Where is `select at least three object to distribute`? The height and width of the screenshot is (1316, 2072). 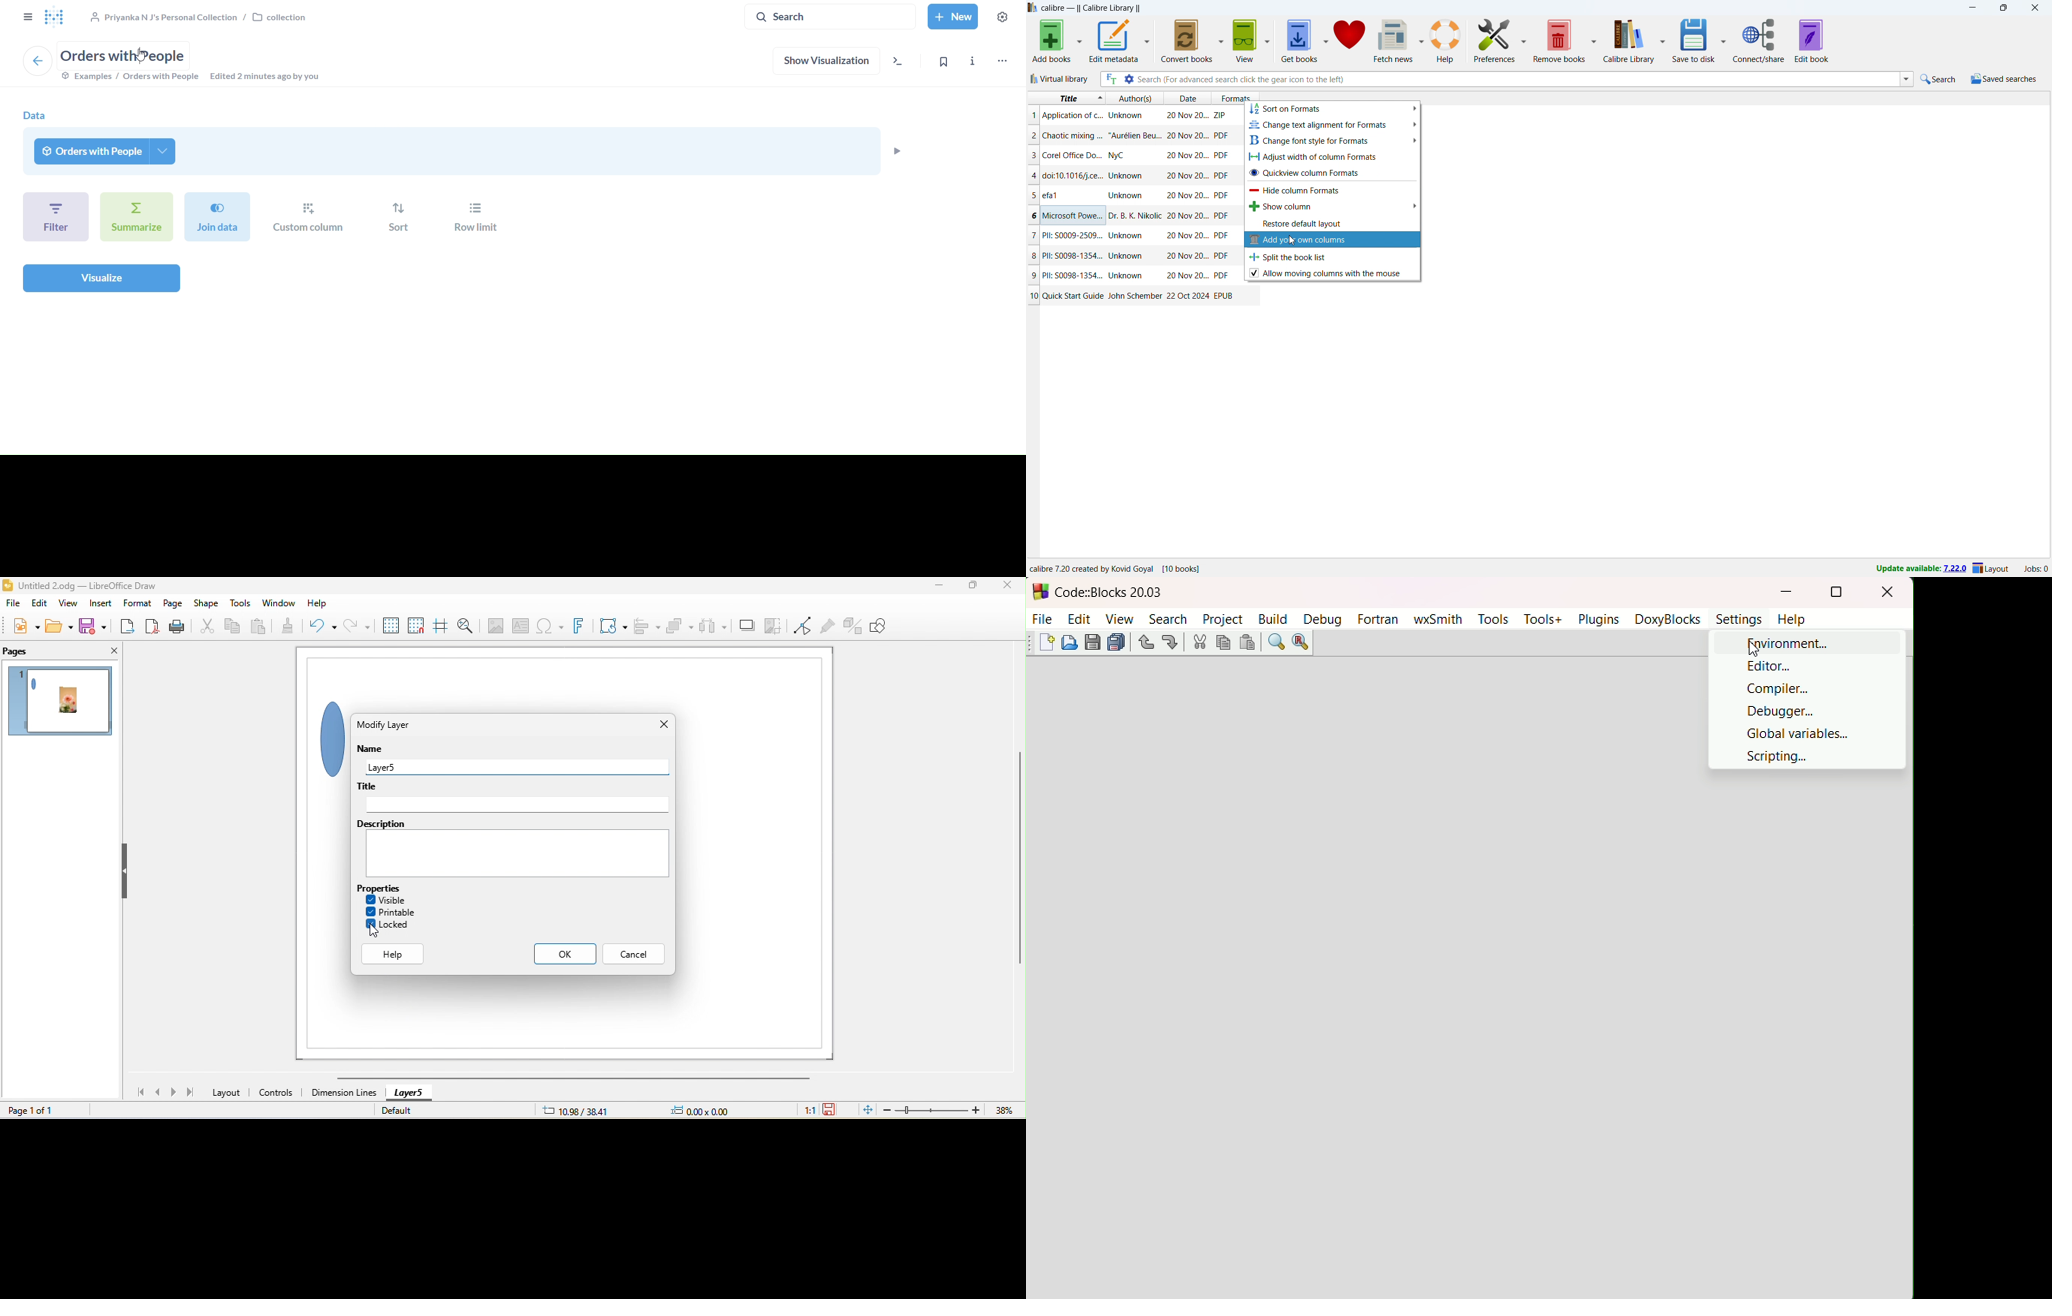 select at least three object to distribute is located at coordinates (714, 625).